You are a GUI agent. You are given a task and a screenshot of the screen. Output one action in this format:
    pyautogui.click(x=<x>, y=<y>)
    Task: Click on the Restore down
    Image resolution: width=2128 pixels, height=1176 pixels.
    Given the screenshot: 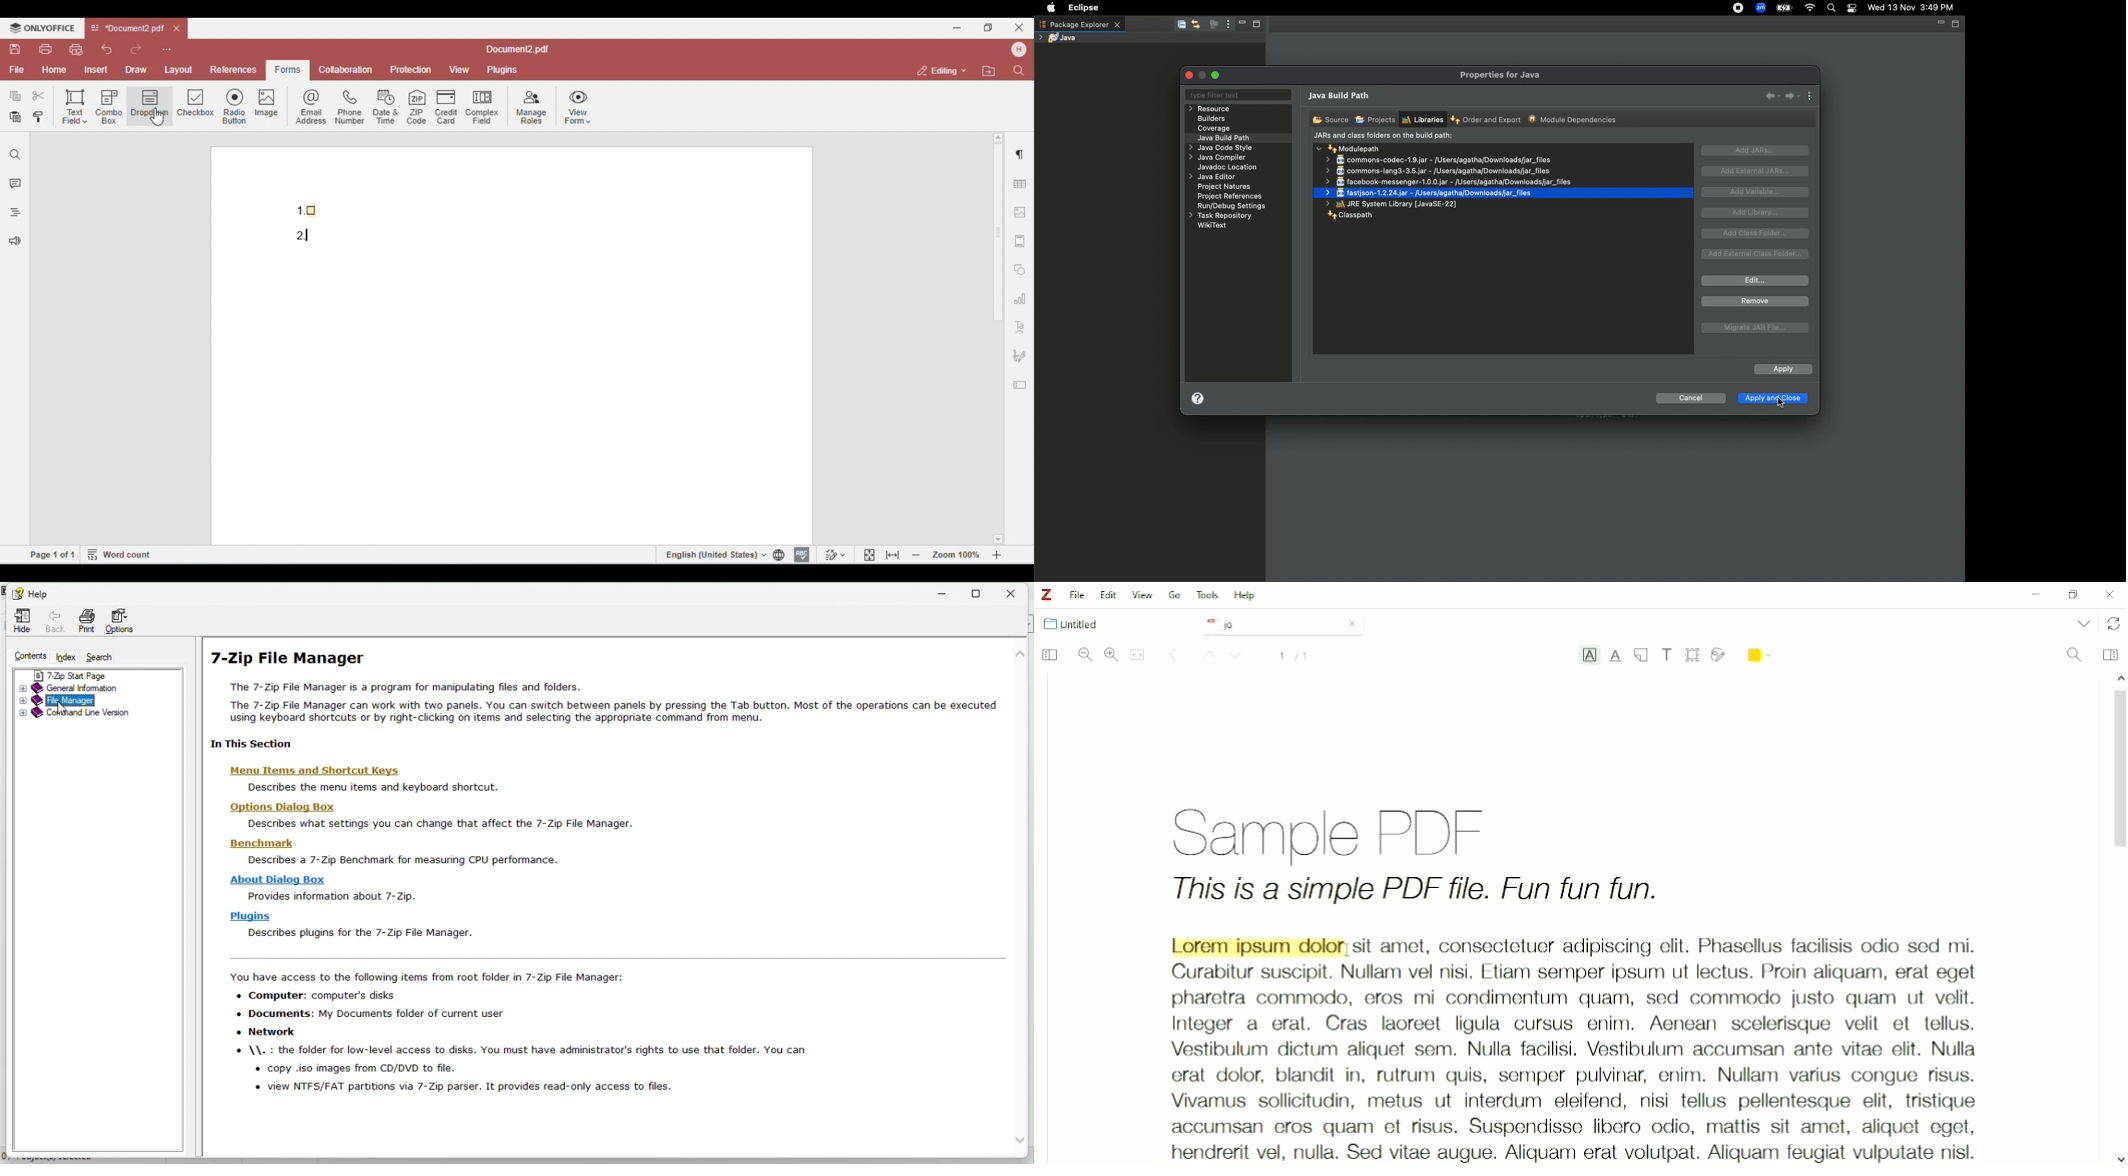 What is the action you would take?
    pyautogui.click(x=2072, y=595)
    